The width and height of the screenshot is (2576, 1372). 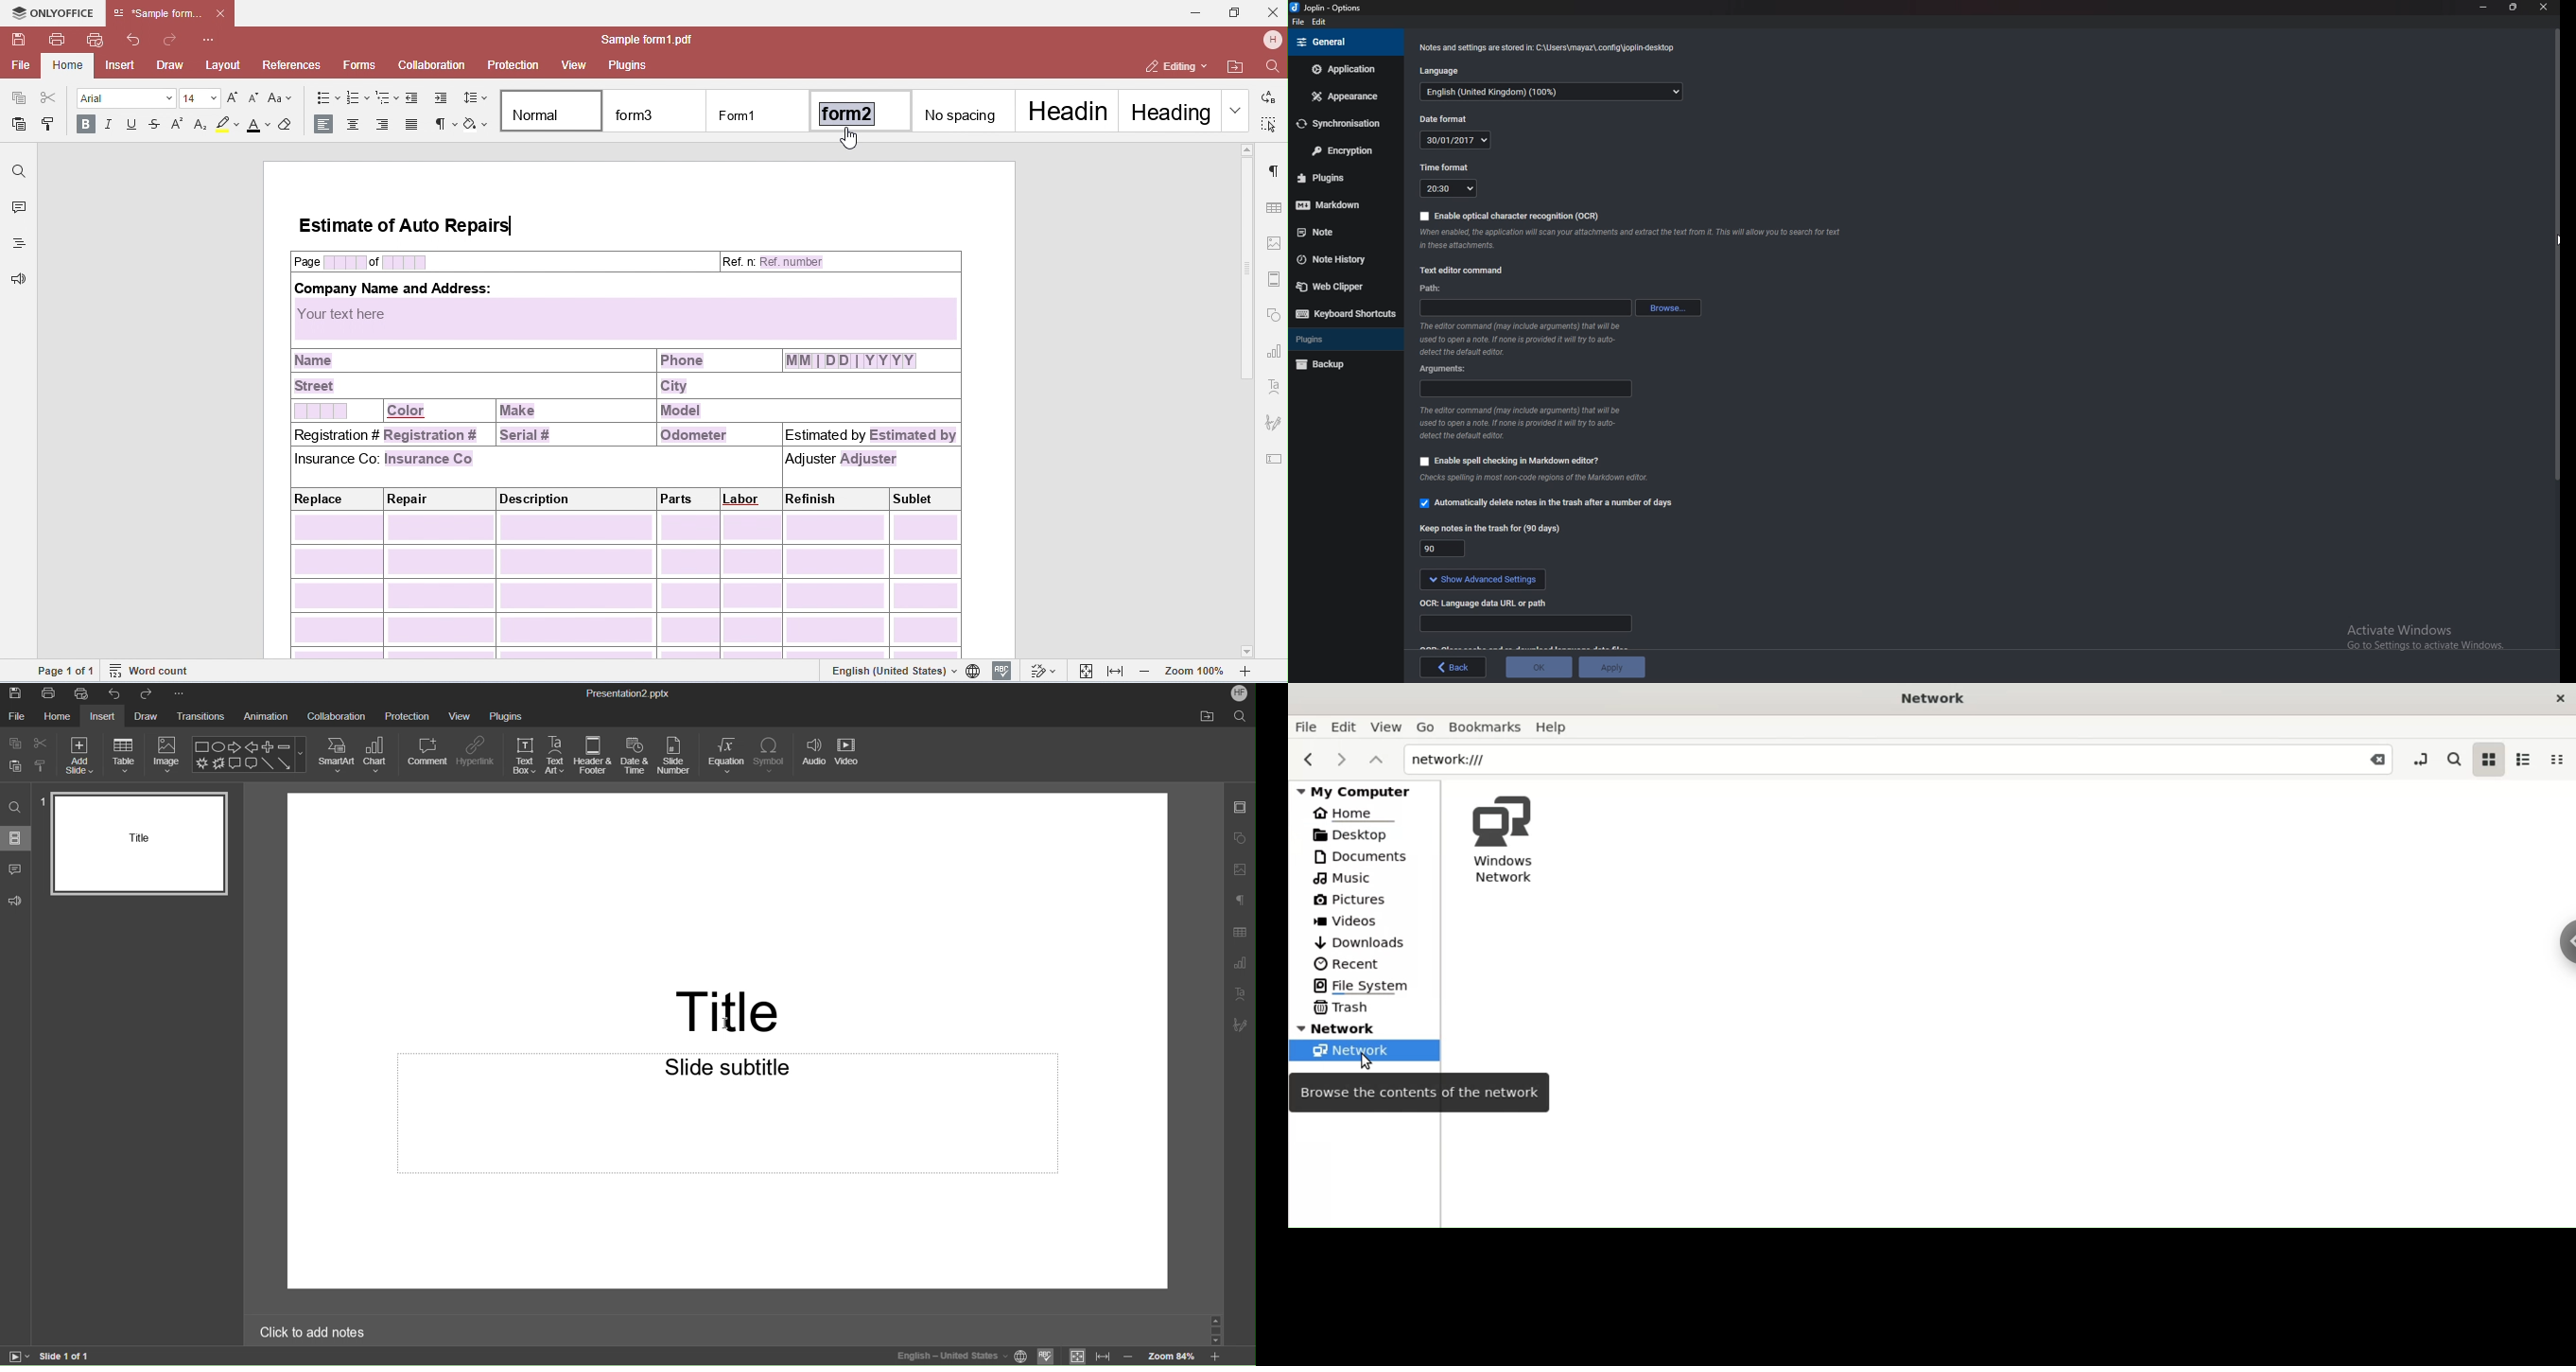 I want to click on Keep notes in the trash for, so click(x=1490, y=528).